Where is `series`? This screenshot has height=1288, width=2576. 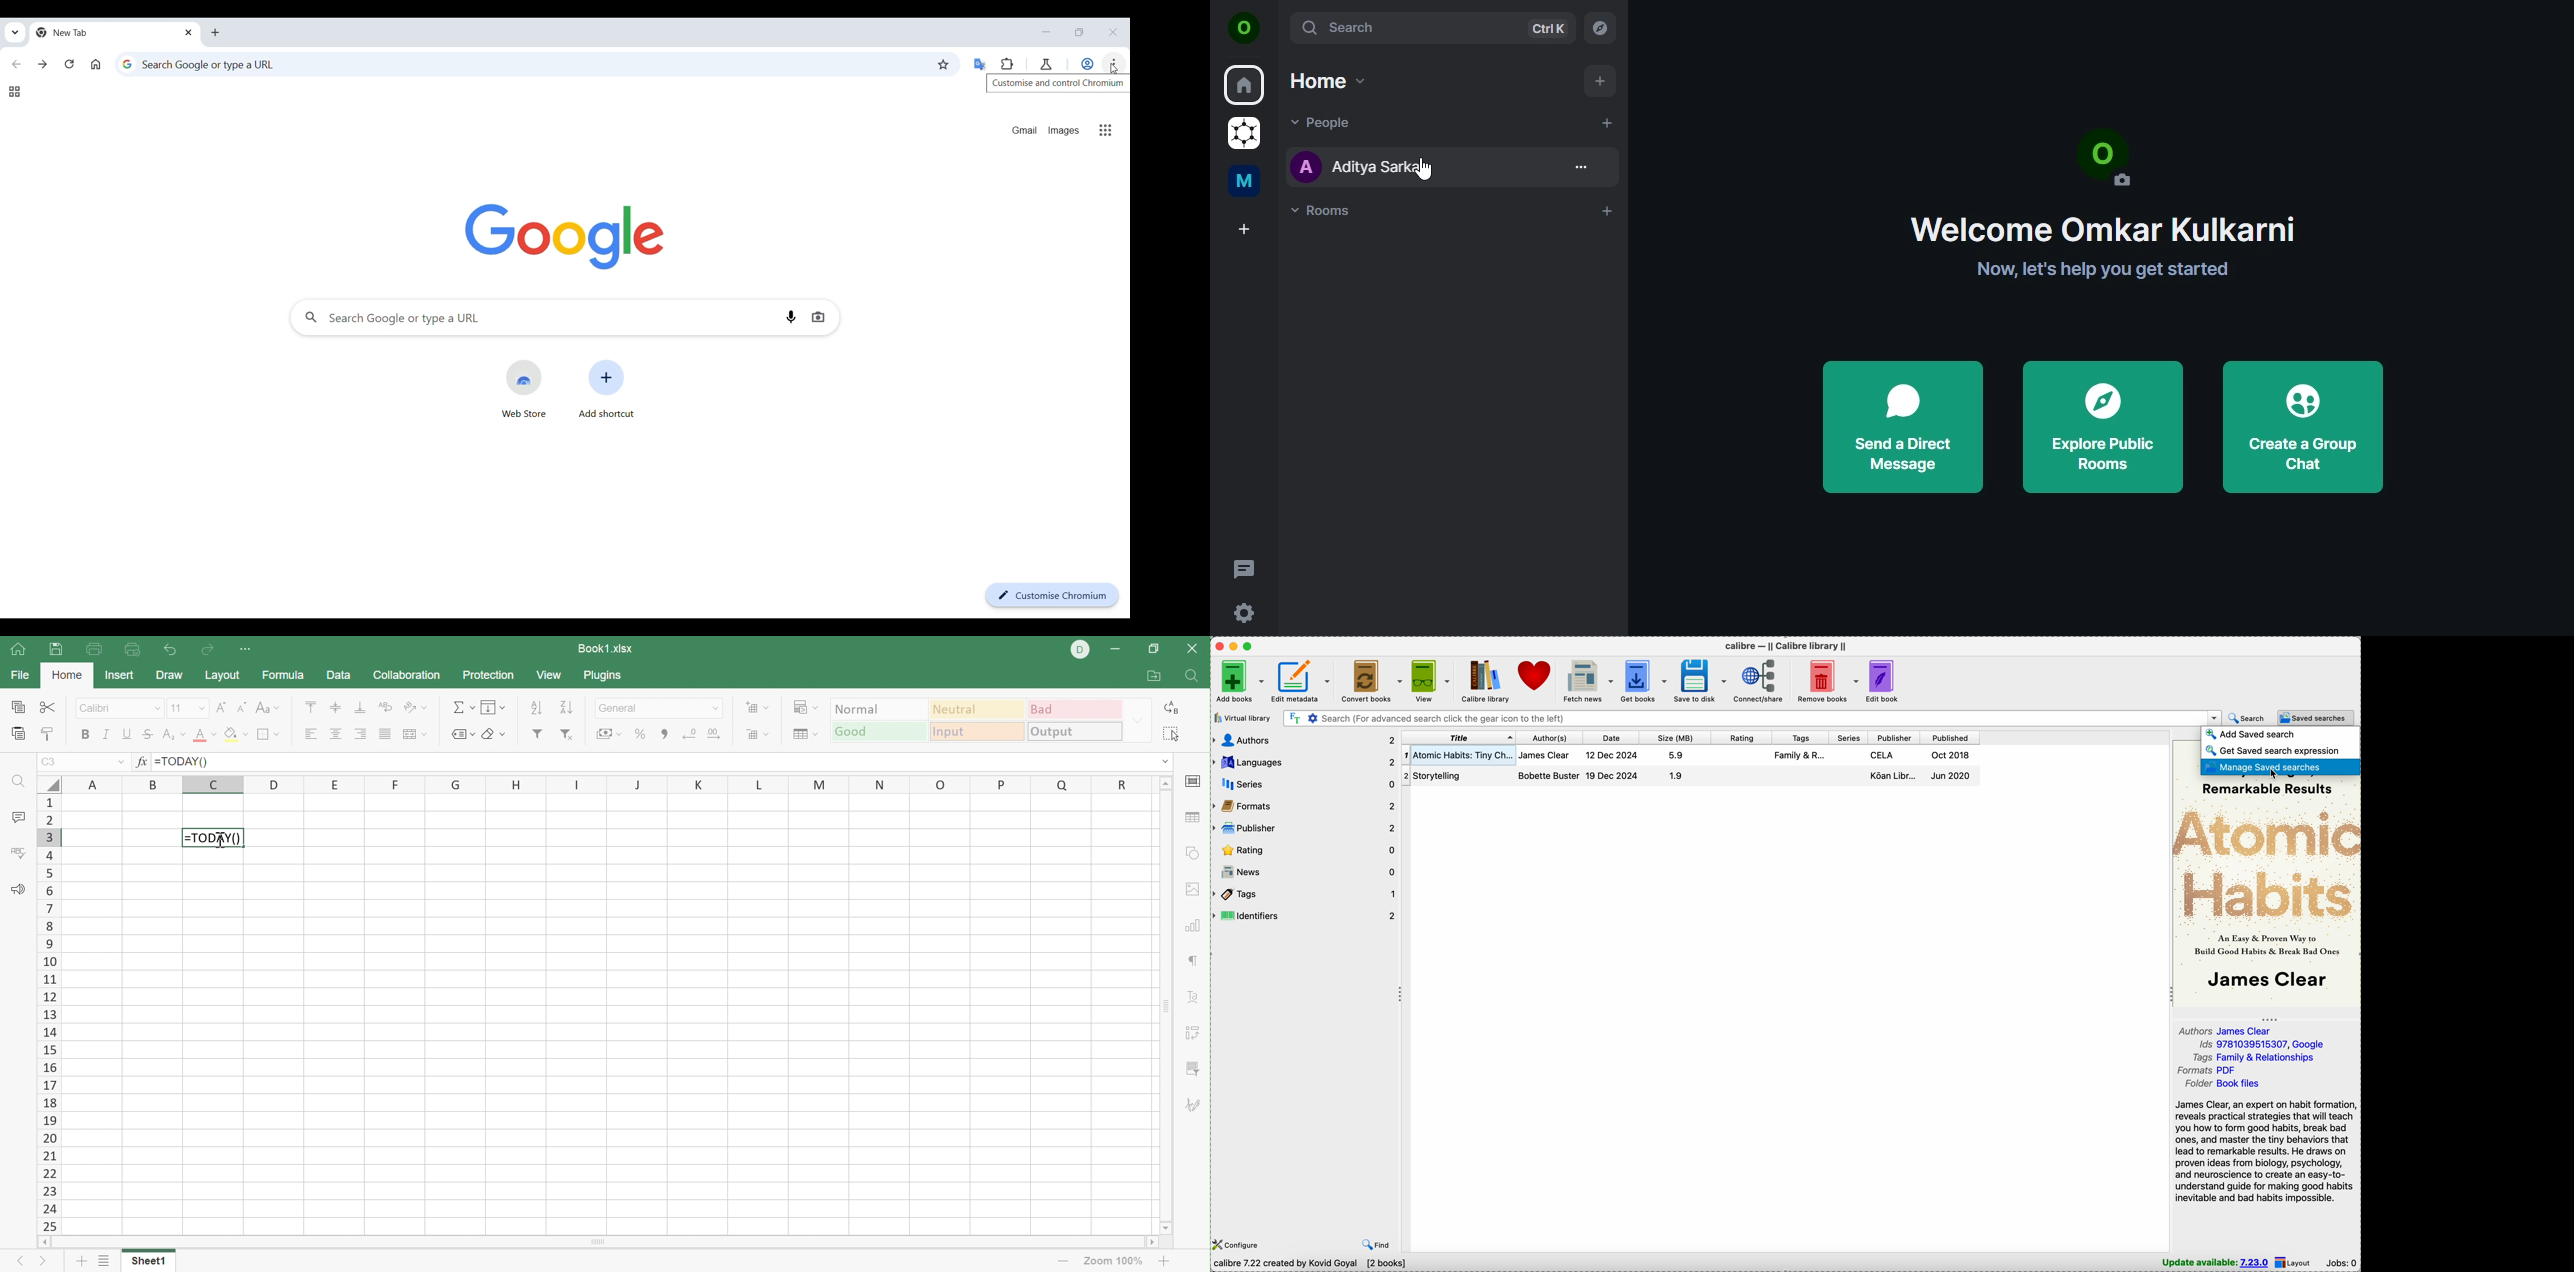
series is located at coordinates (1304, 785).